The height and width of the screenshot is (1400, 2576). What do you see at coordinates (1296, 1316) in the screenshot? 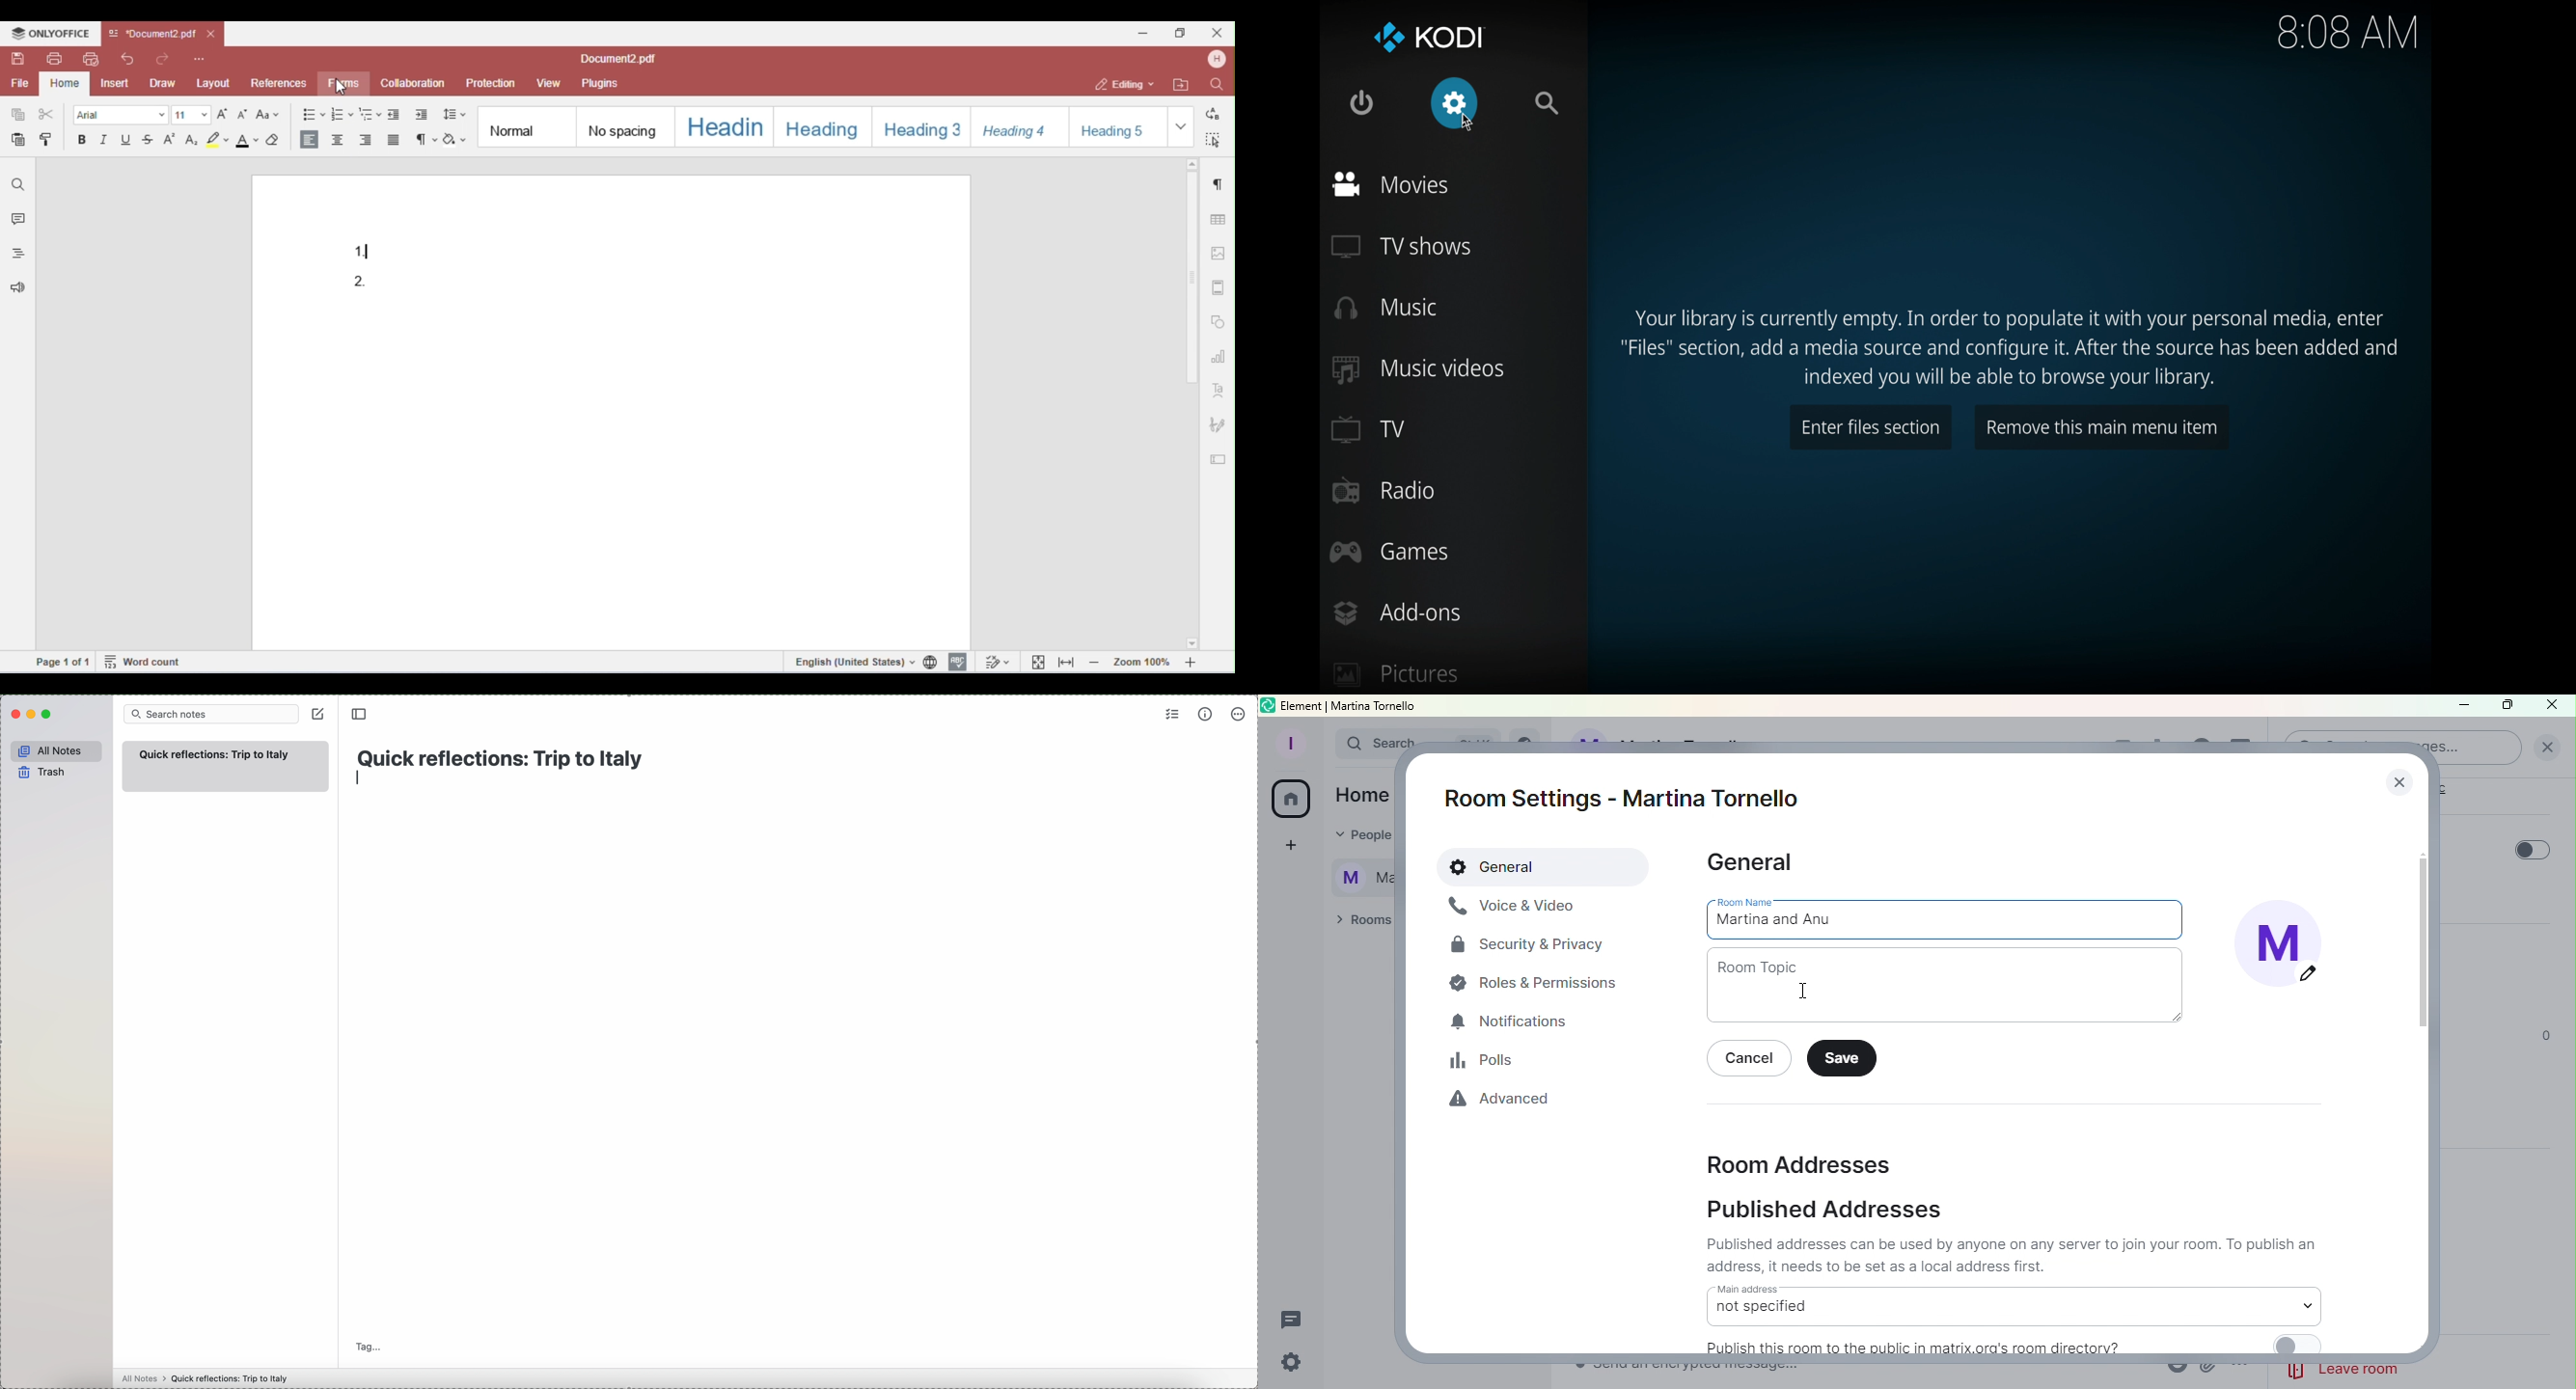
I see `Threads` at bounding box center [1296, 1316].